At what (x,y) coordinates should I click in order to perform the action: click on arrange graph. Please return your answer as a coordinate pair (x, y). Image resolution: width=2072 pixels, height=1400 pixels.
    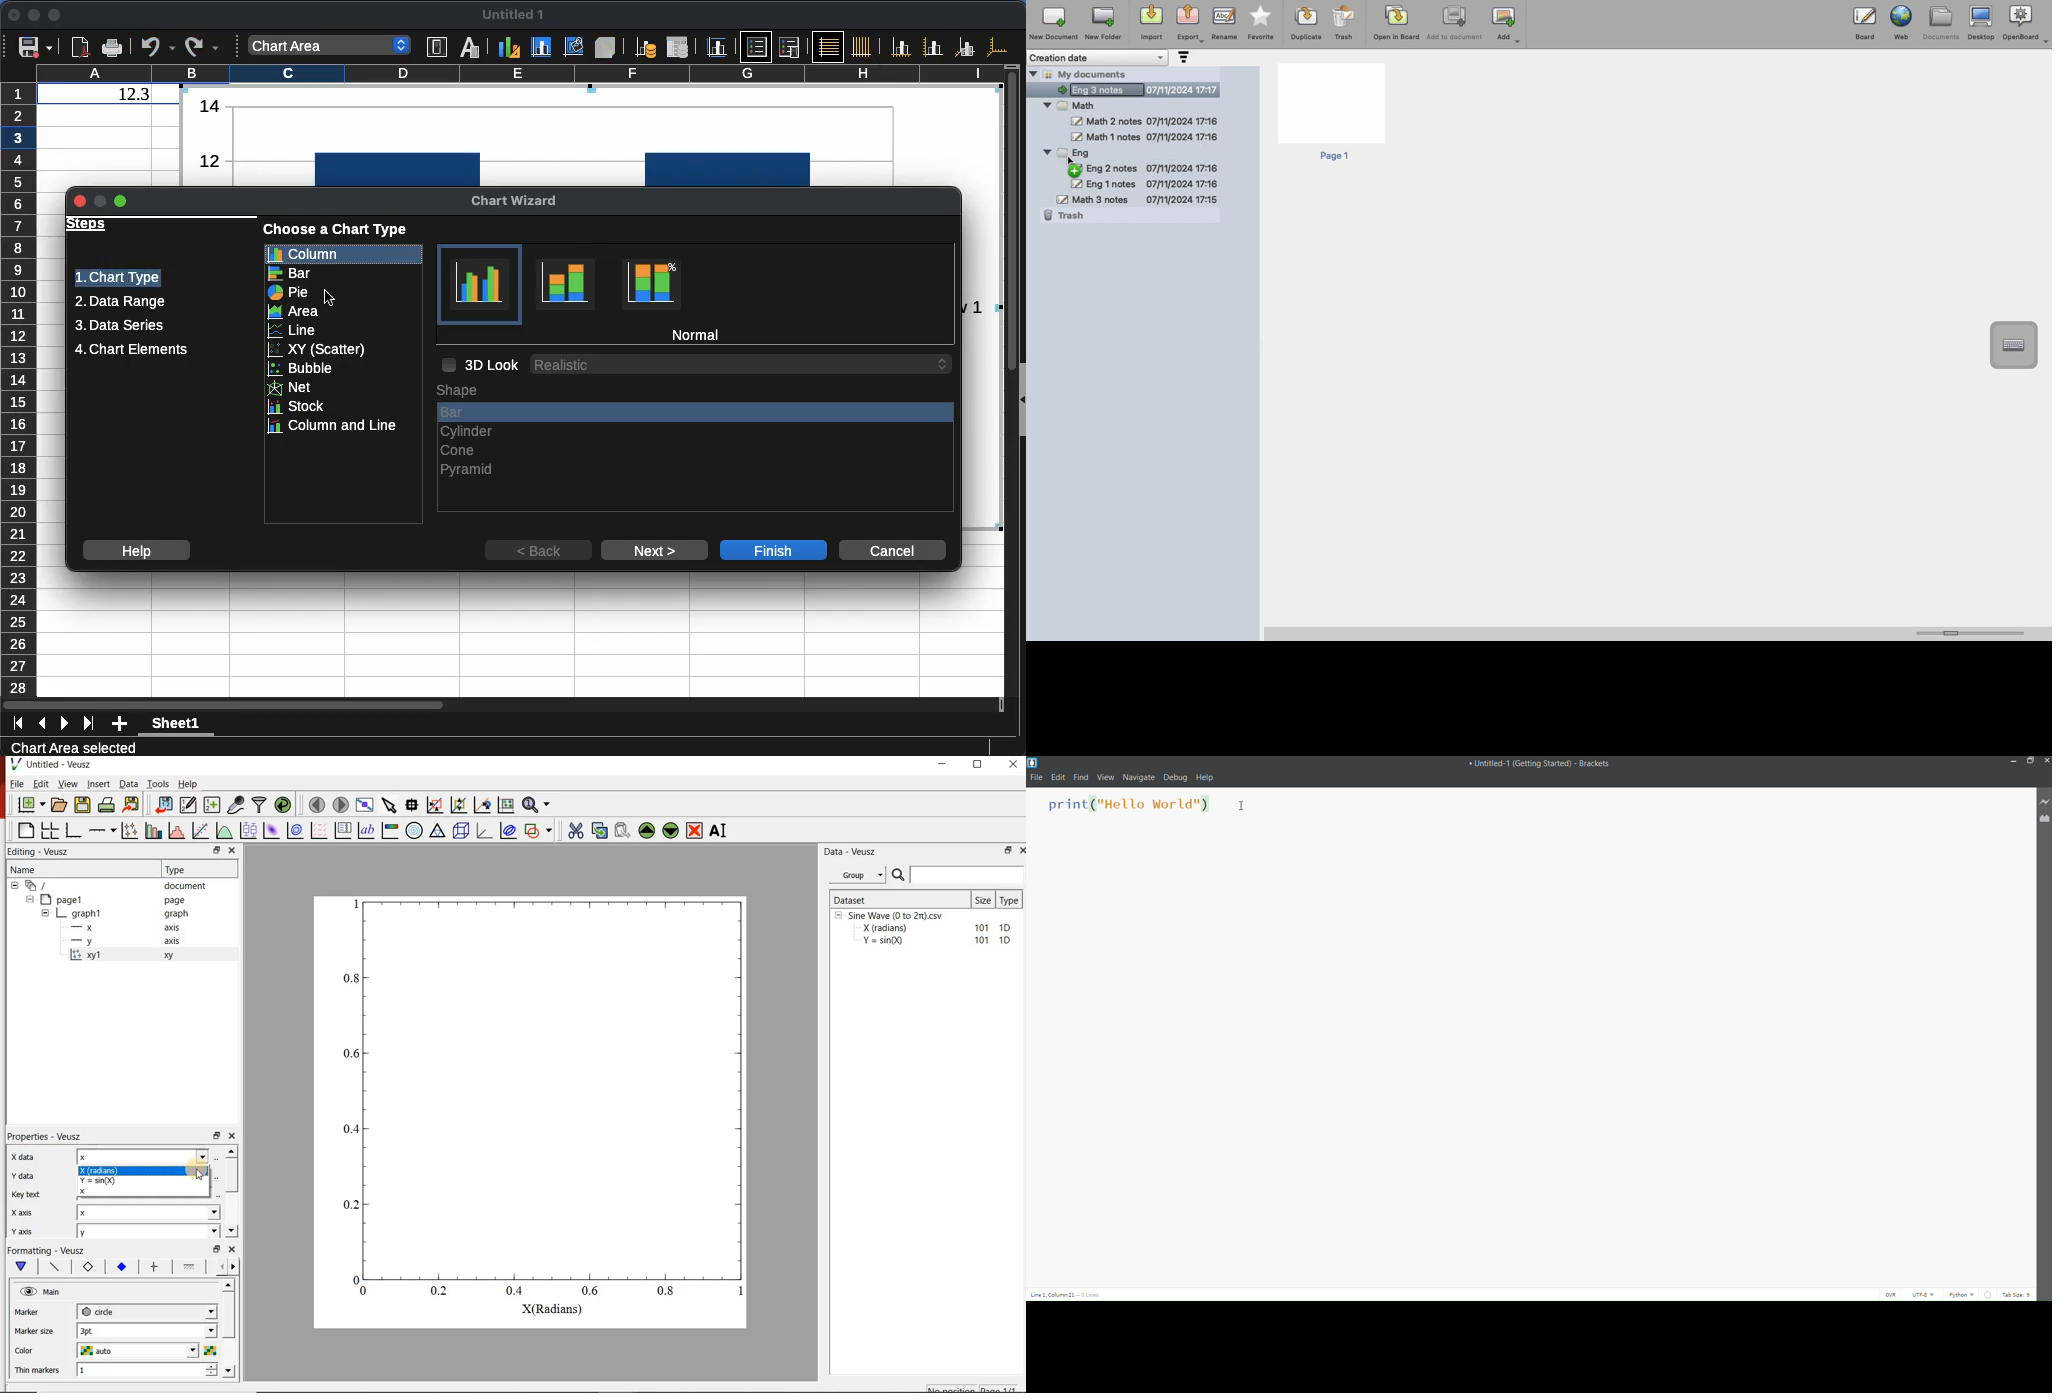
    Looking at the image, I should click on (50, 831).